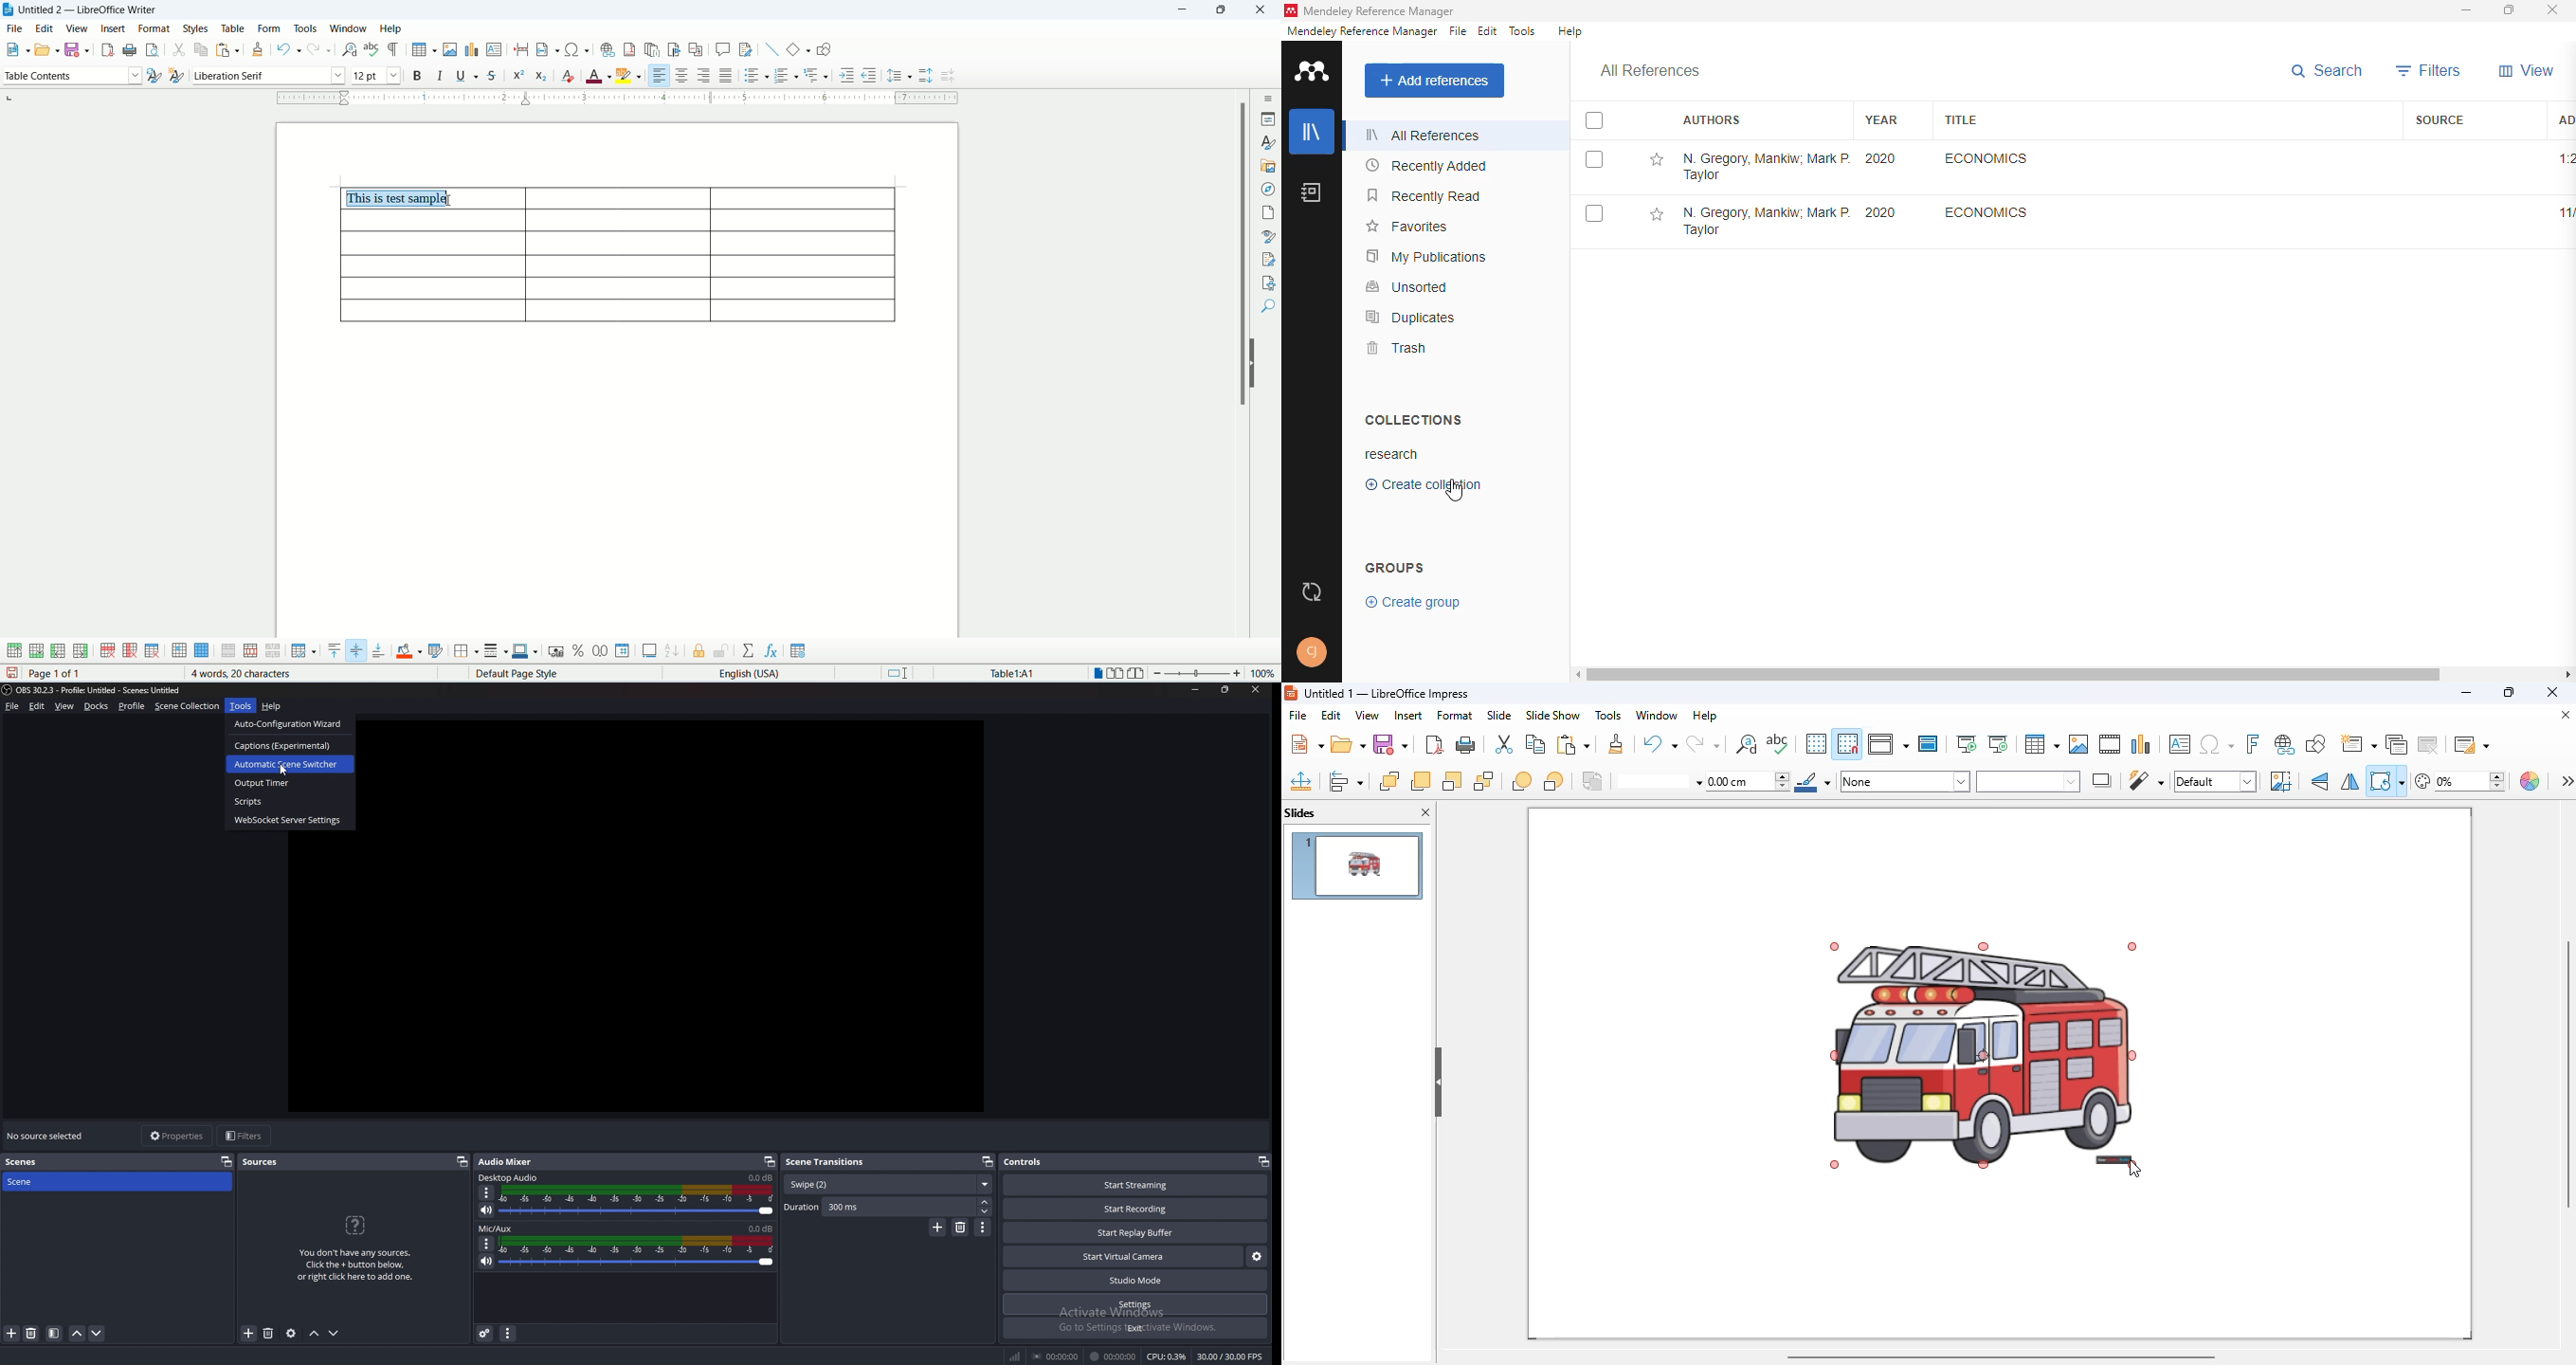 This screenshot has width=2576, height=1372. Describe the element at coordinates (2280, 781) in the screenshot. I see `crop image` at that location.